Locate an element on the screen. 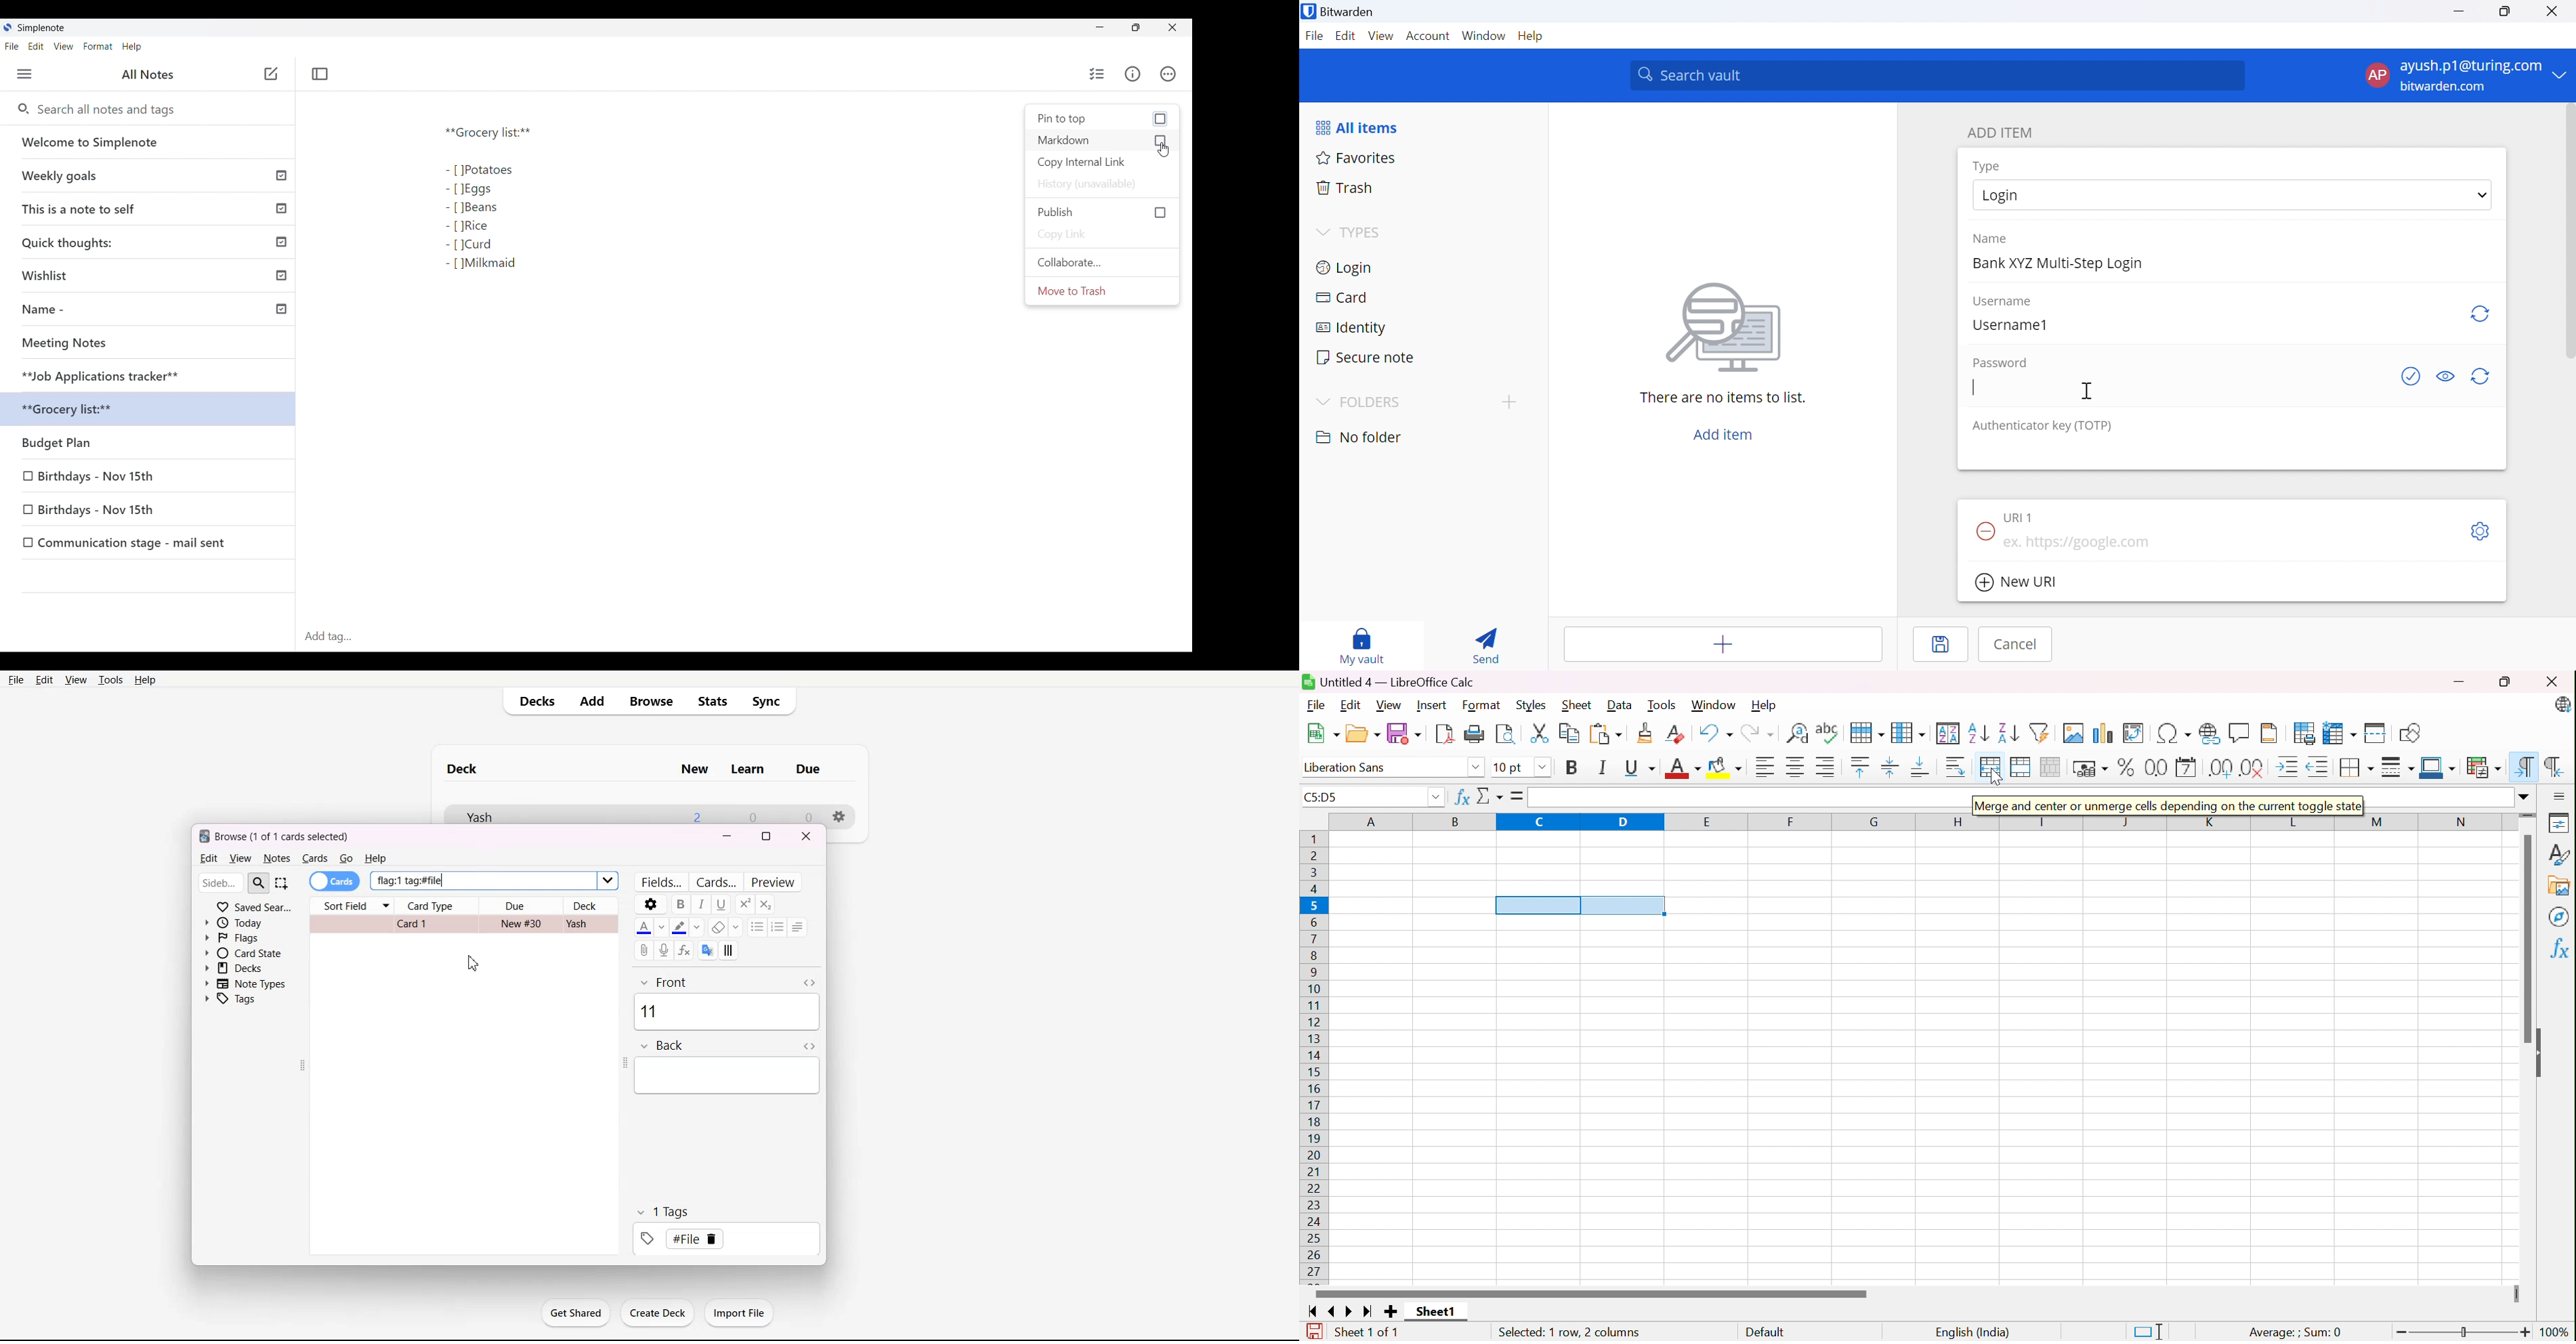 The width and height of the screenshot is (2576, 1344). Equation is located at coordinates (686, 950).